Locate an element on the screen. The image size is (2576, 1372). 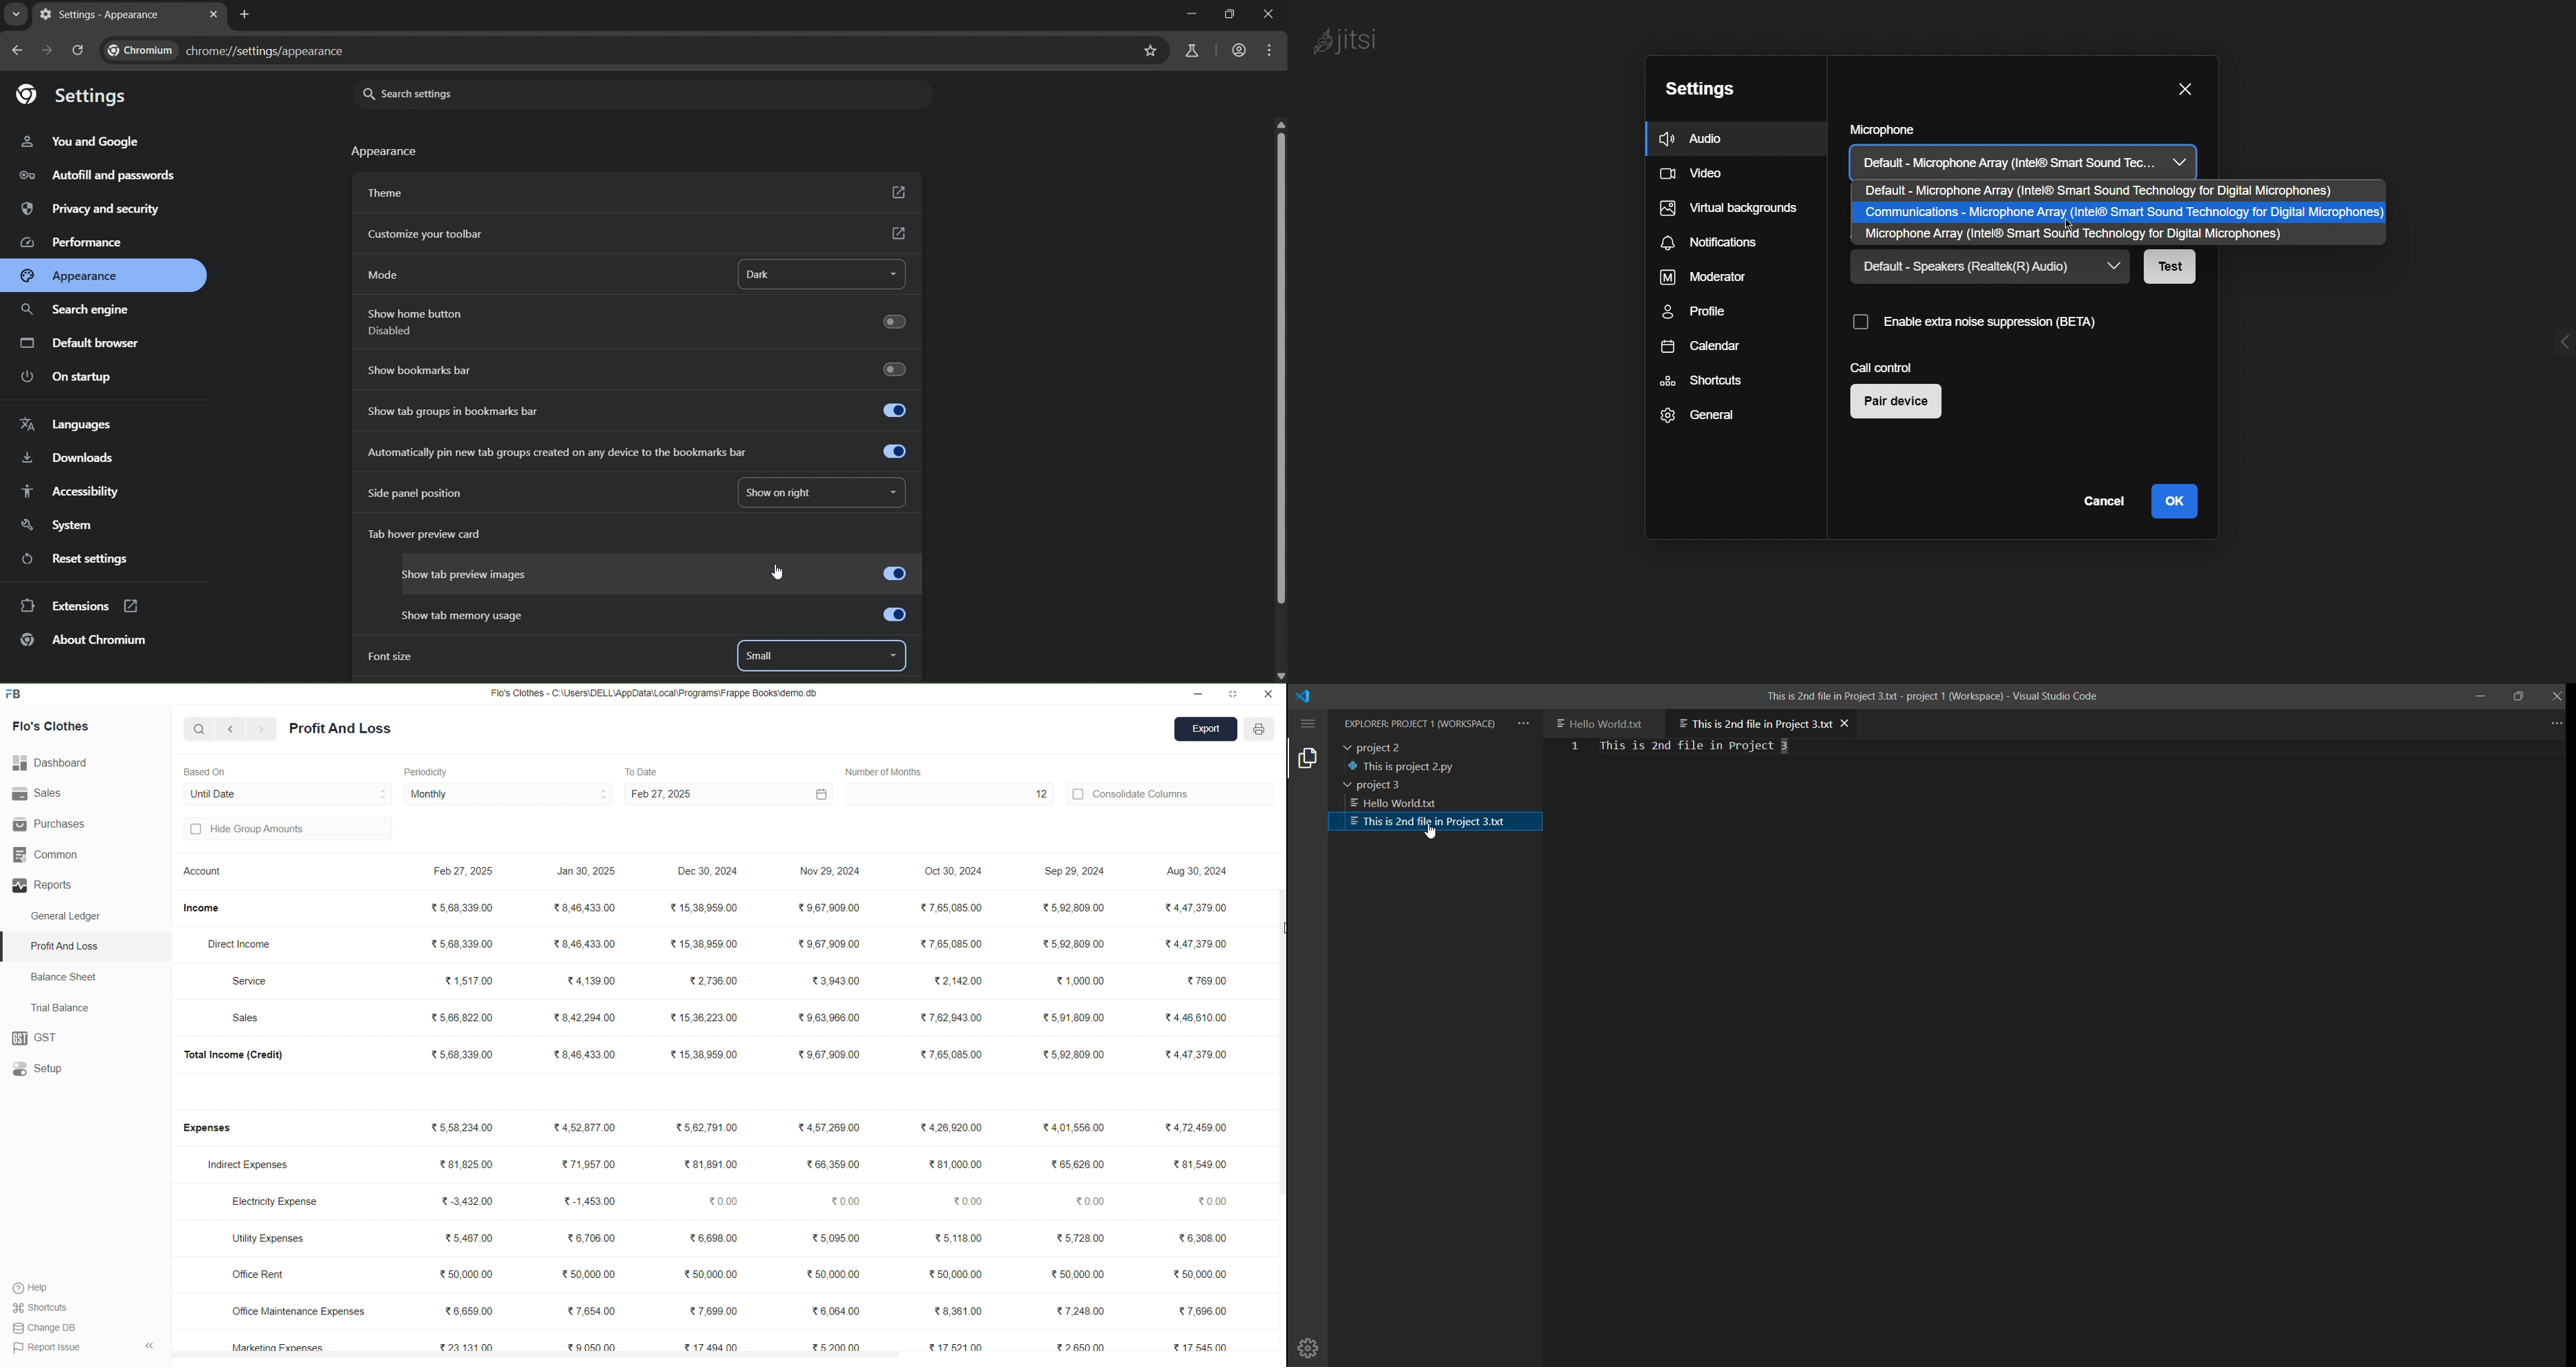
Microphone is located at coordinates (2024, 128).